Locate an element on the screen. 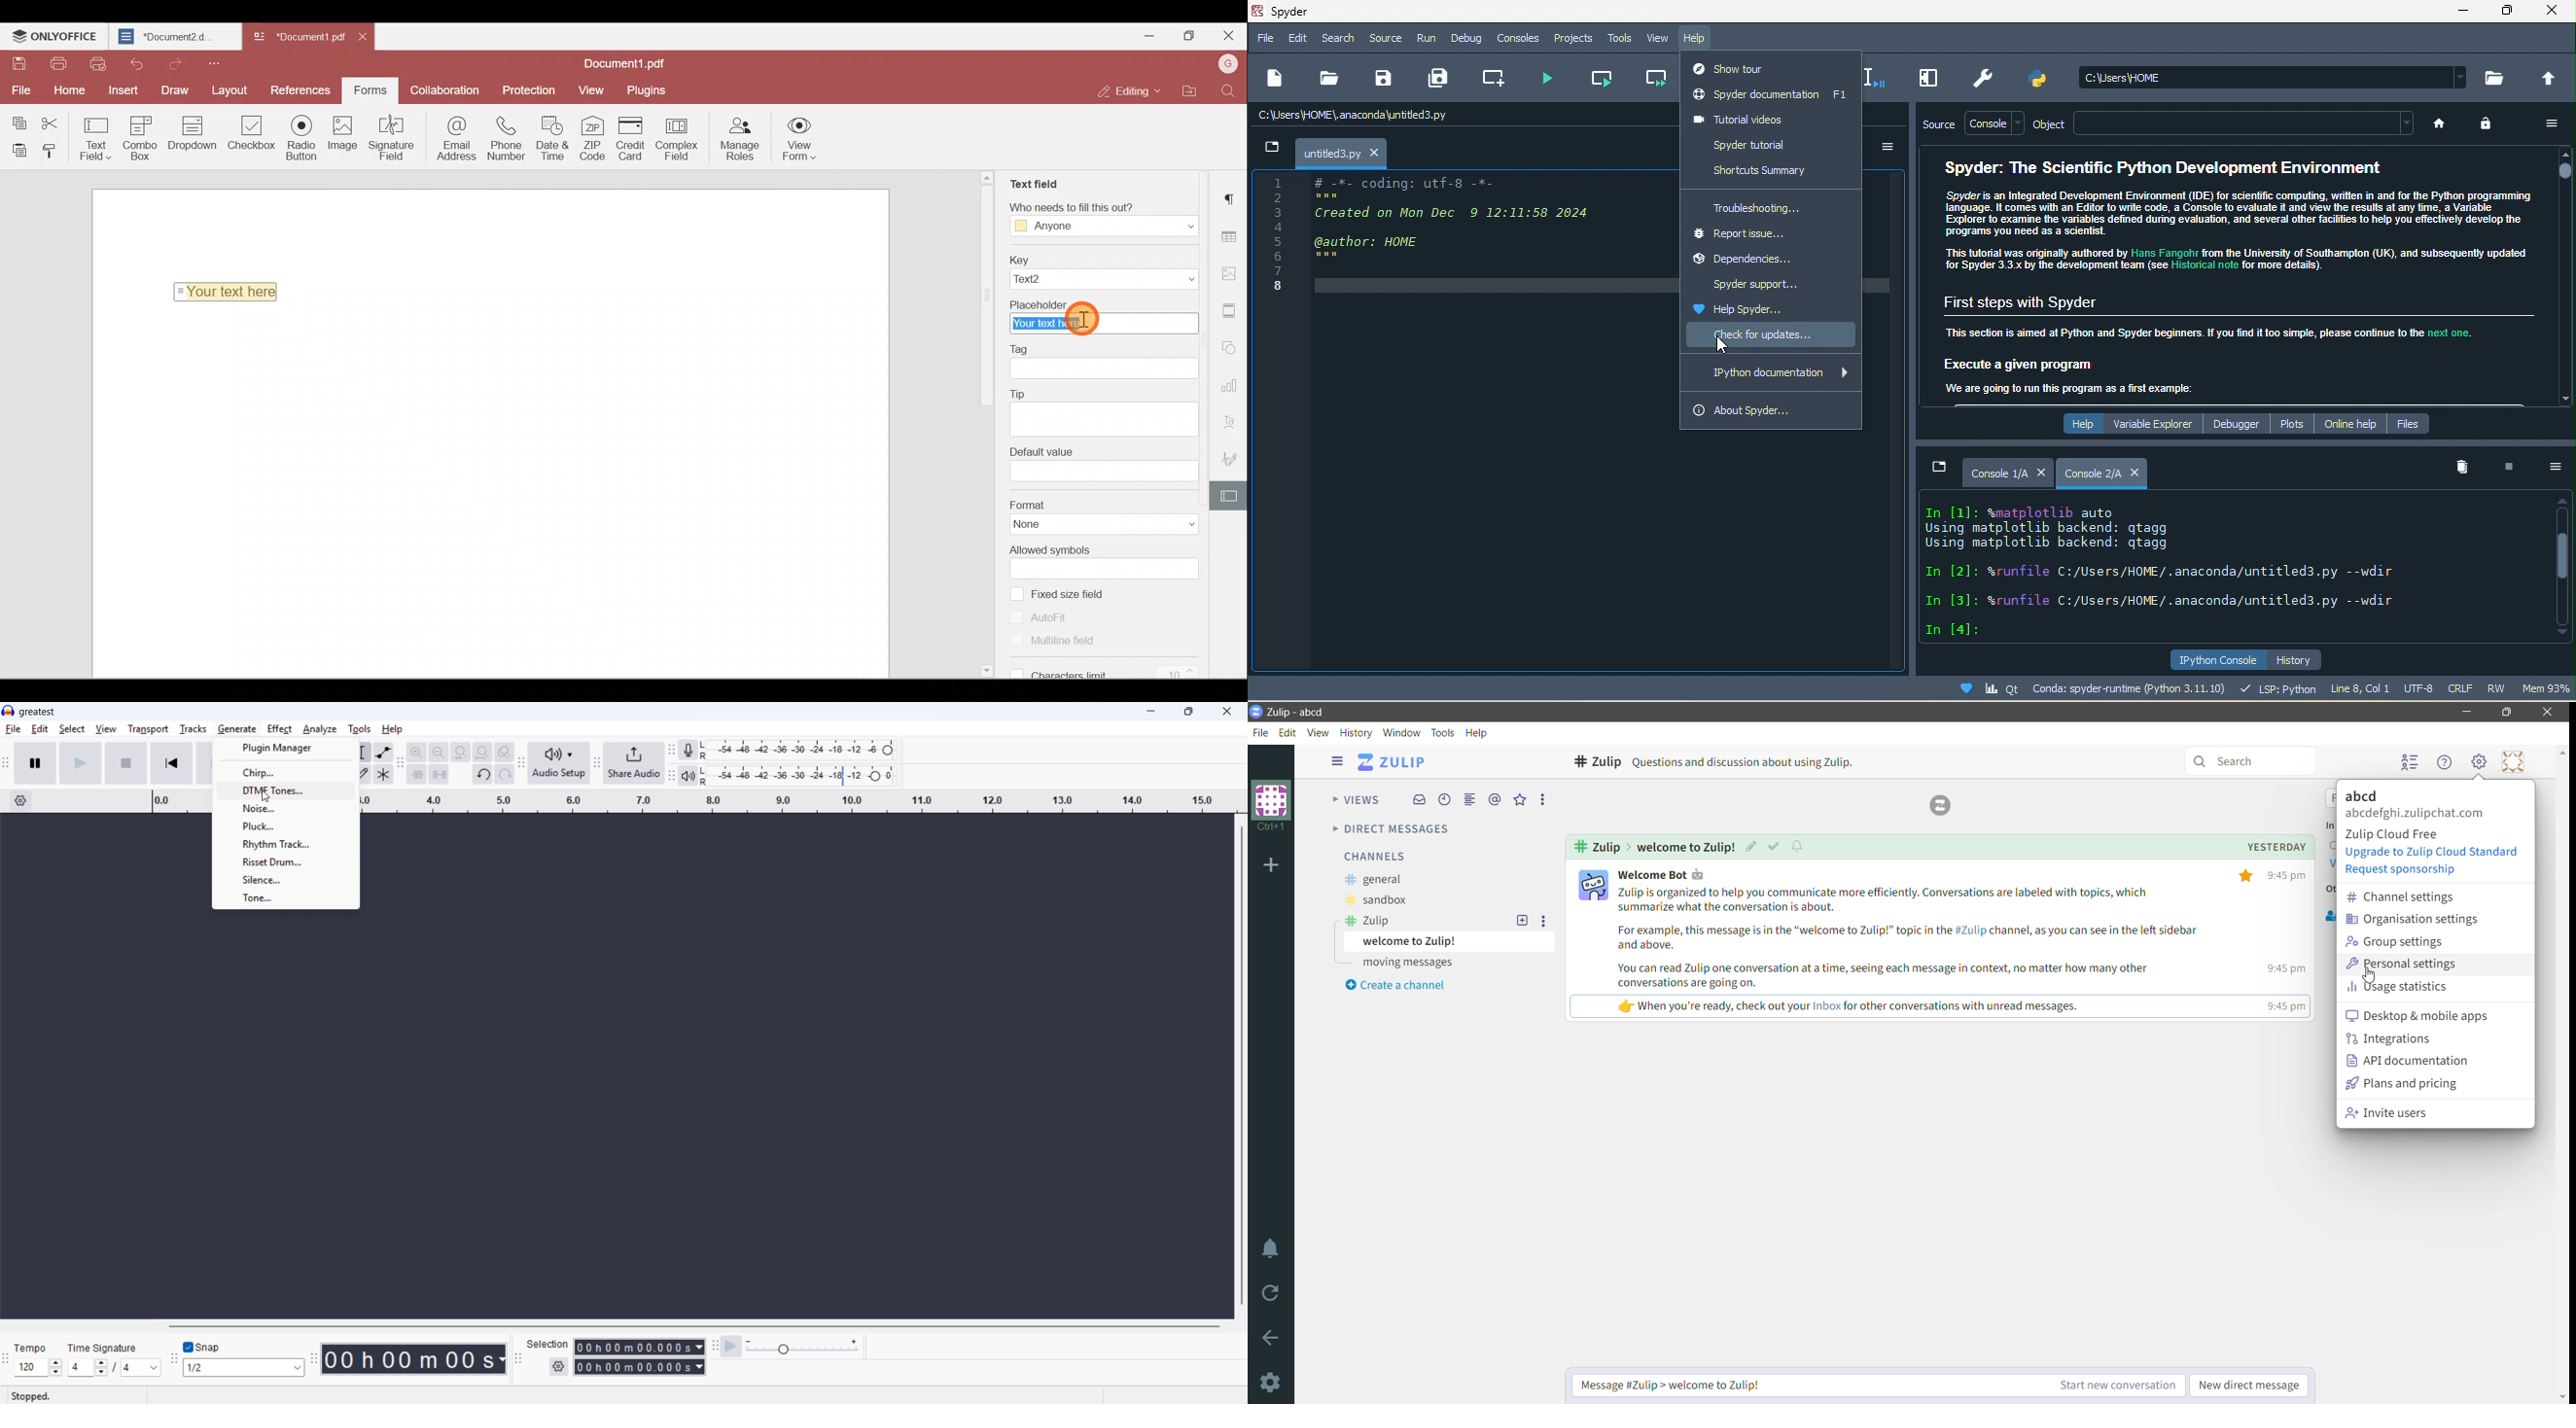  Dropdown is located at coordinates (1177, 225).